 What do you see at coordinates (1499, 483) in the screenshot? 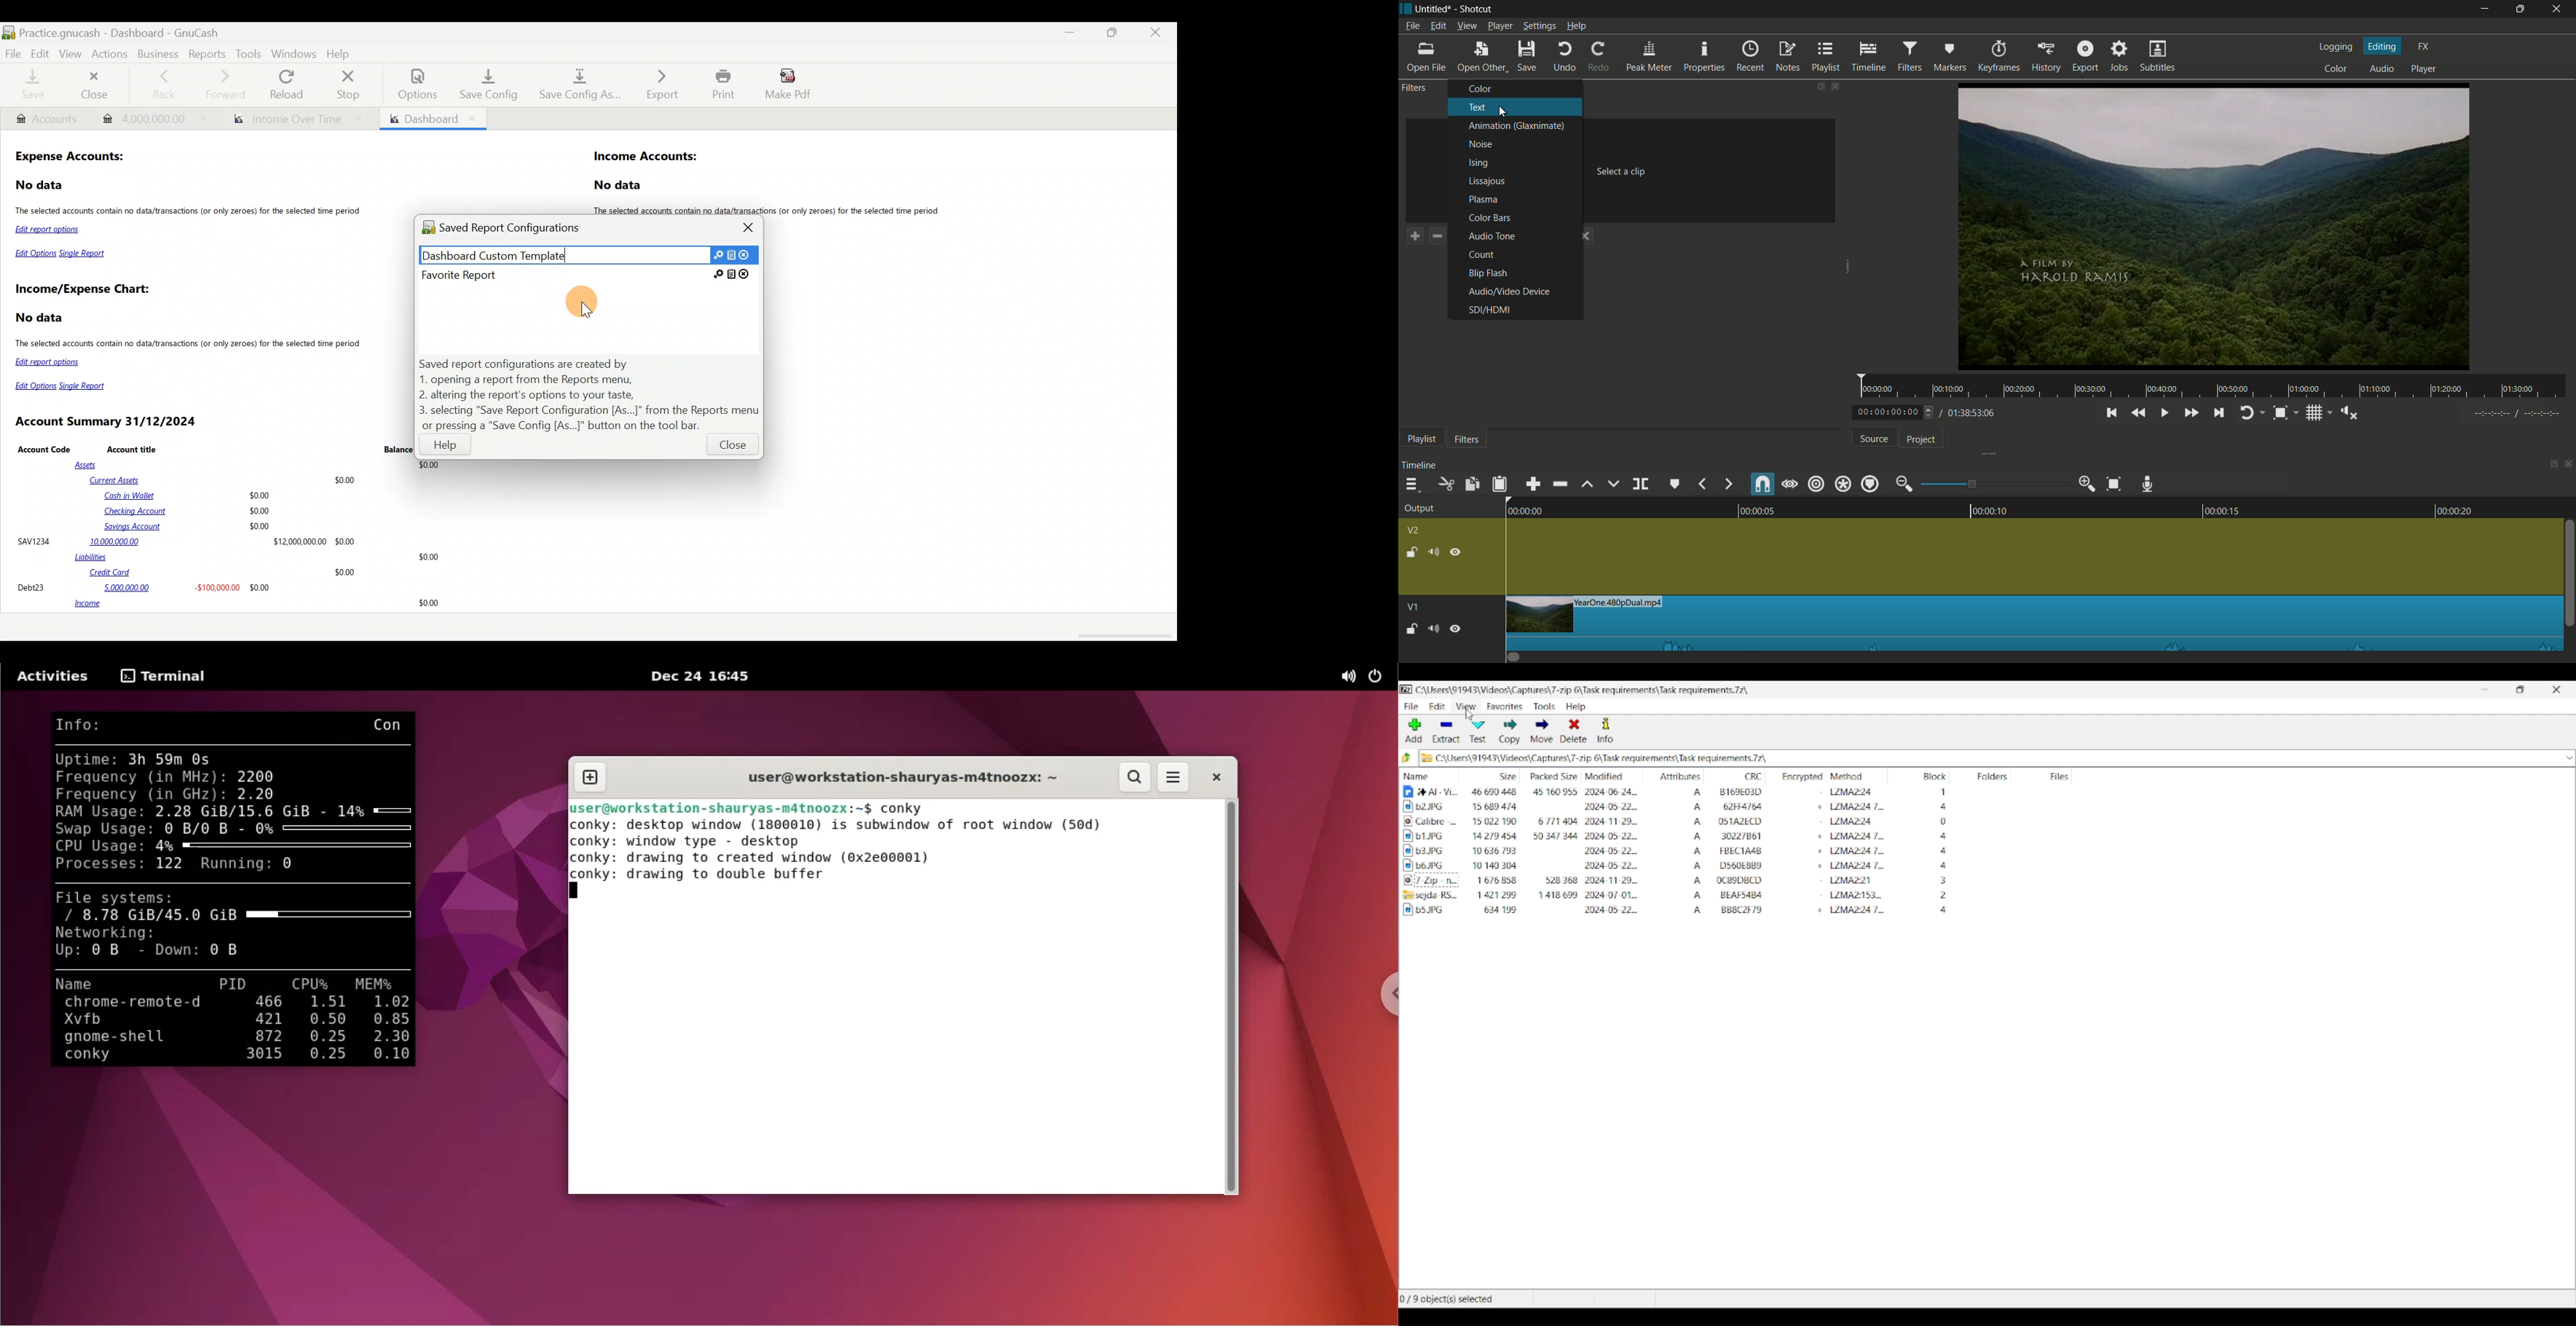
I see `paste` at bounding box center [1499, 483].